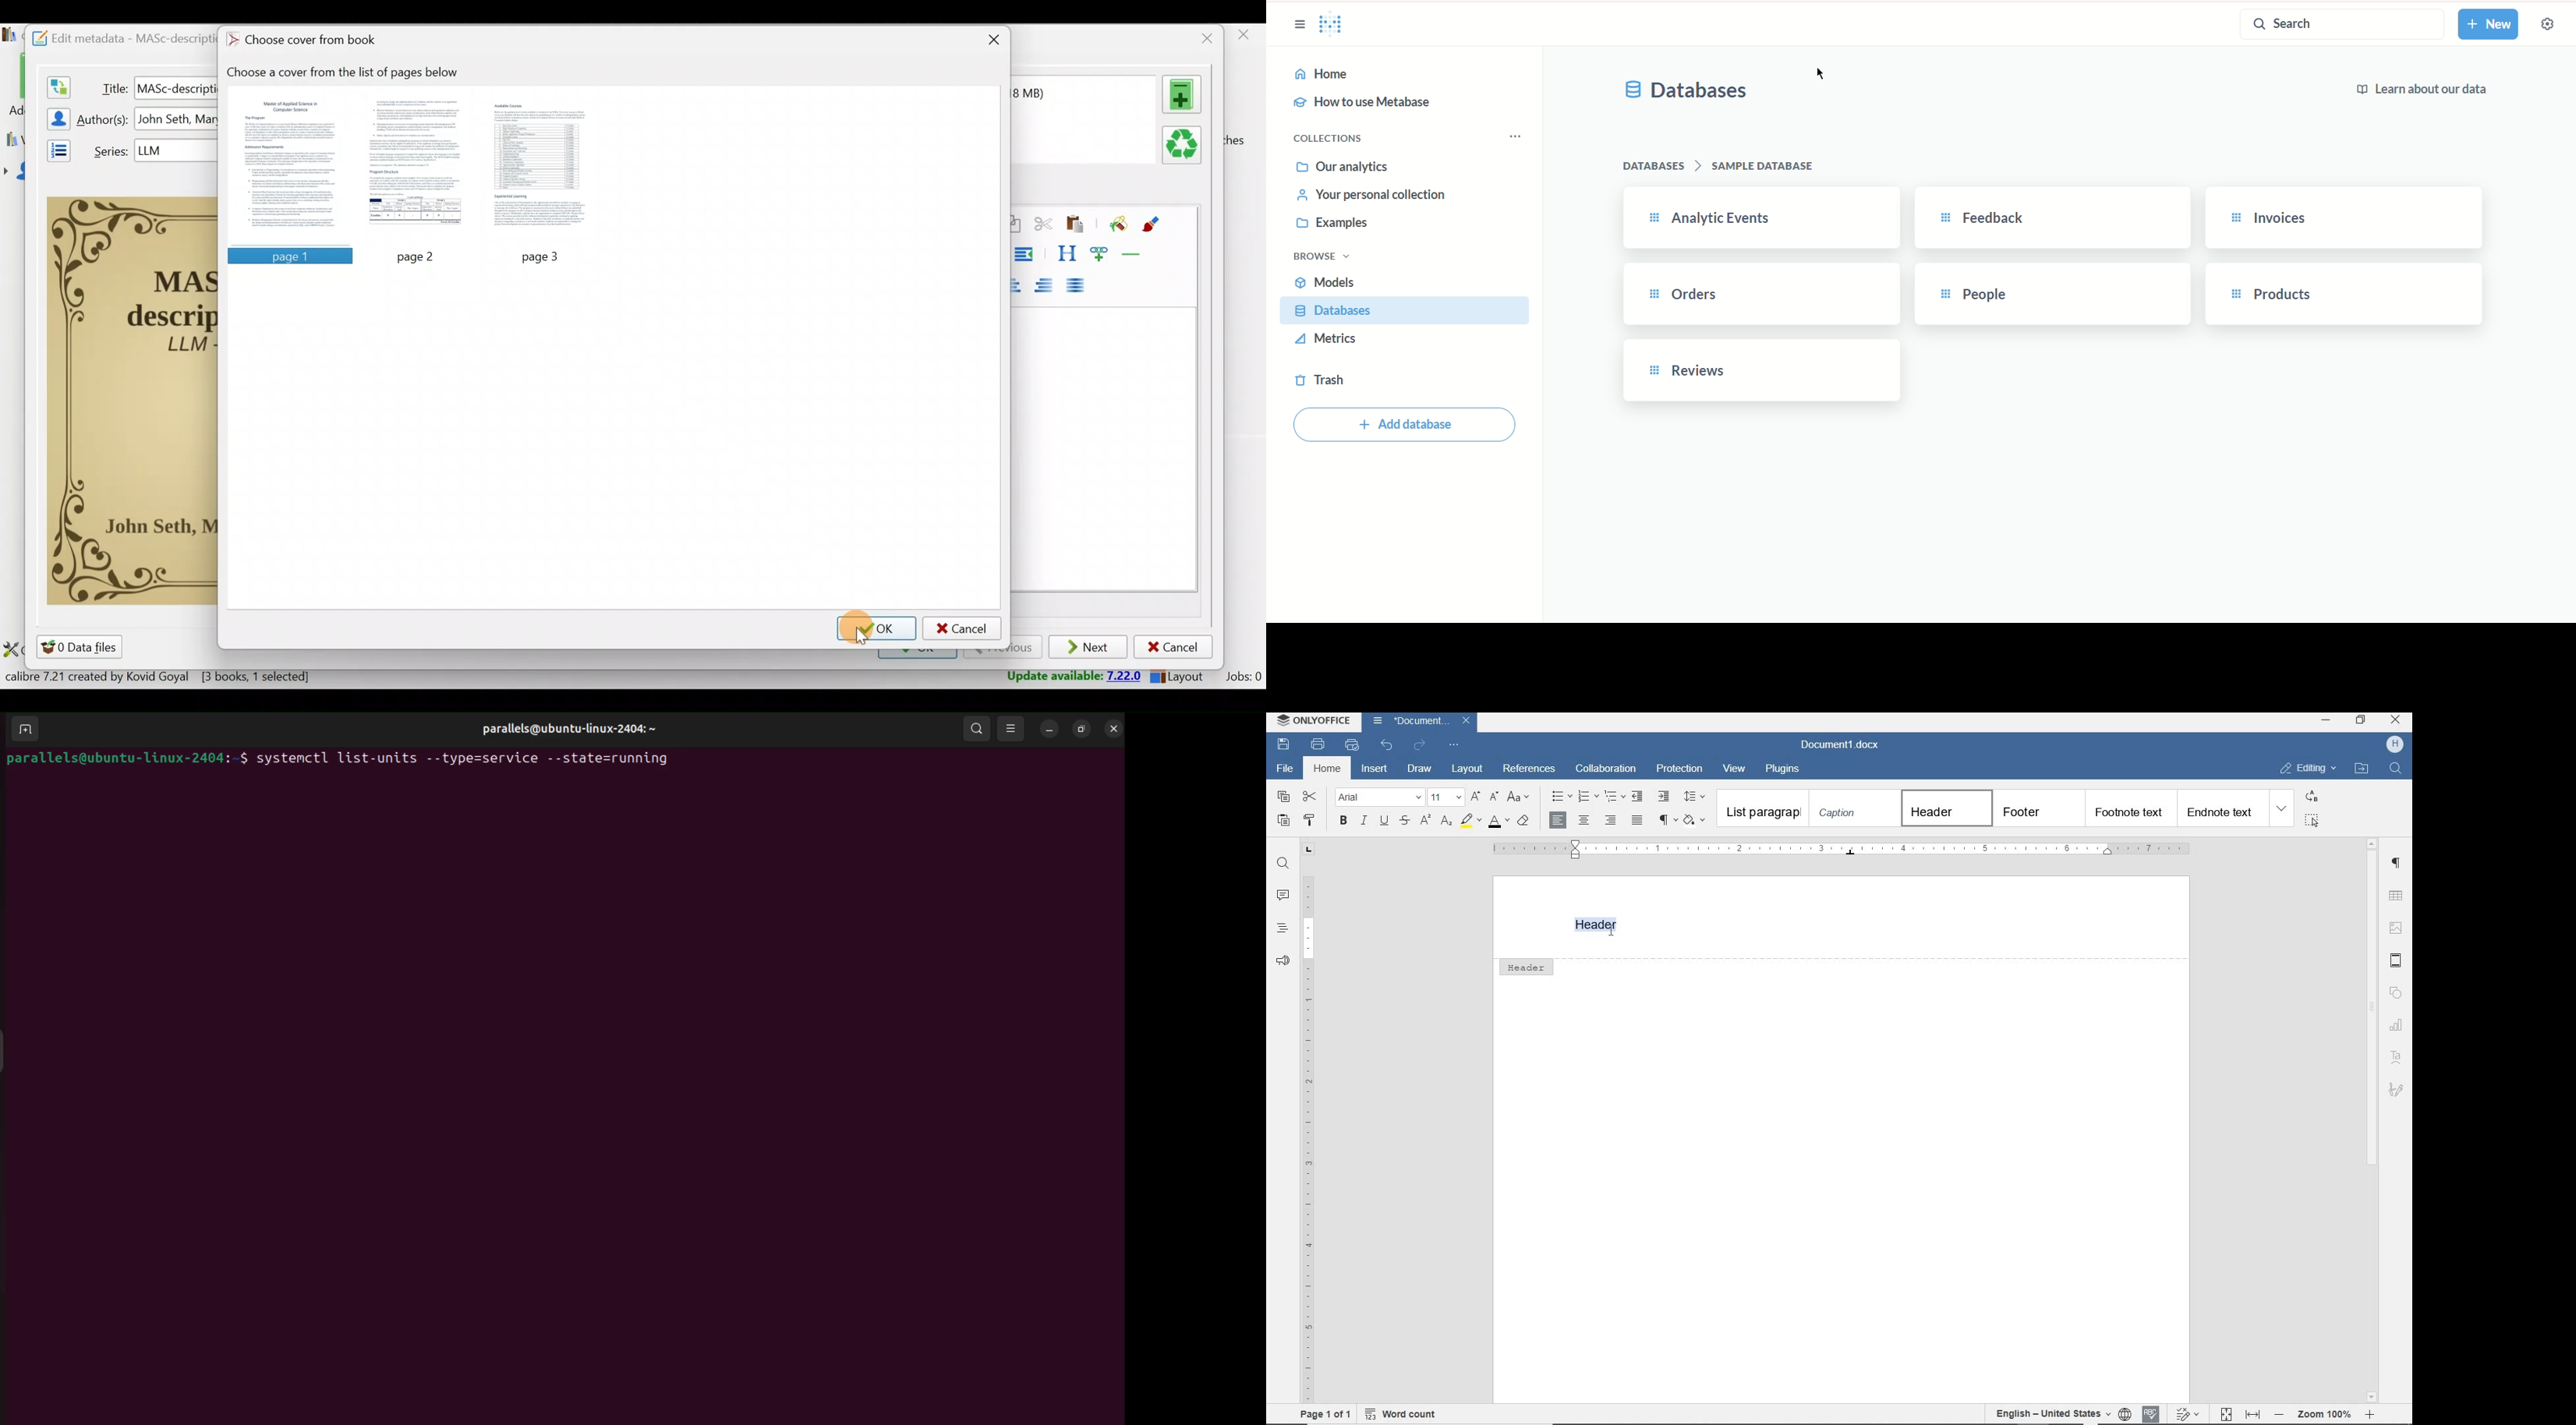 The width and height of the screenshot is (2576, 1428). Describe the element at coordinates (1136, 254) in the screenshot. I see `Insert separator` at that location.